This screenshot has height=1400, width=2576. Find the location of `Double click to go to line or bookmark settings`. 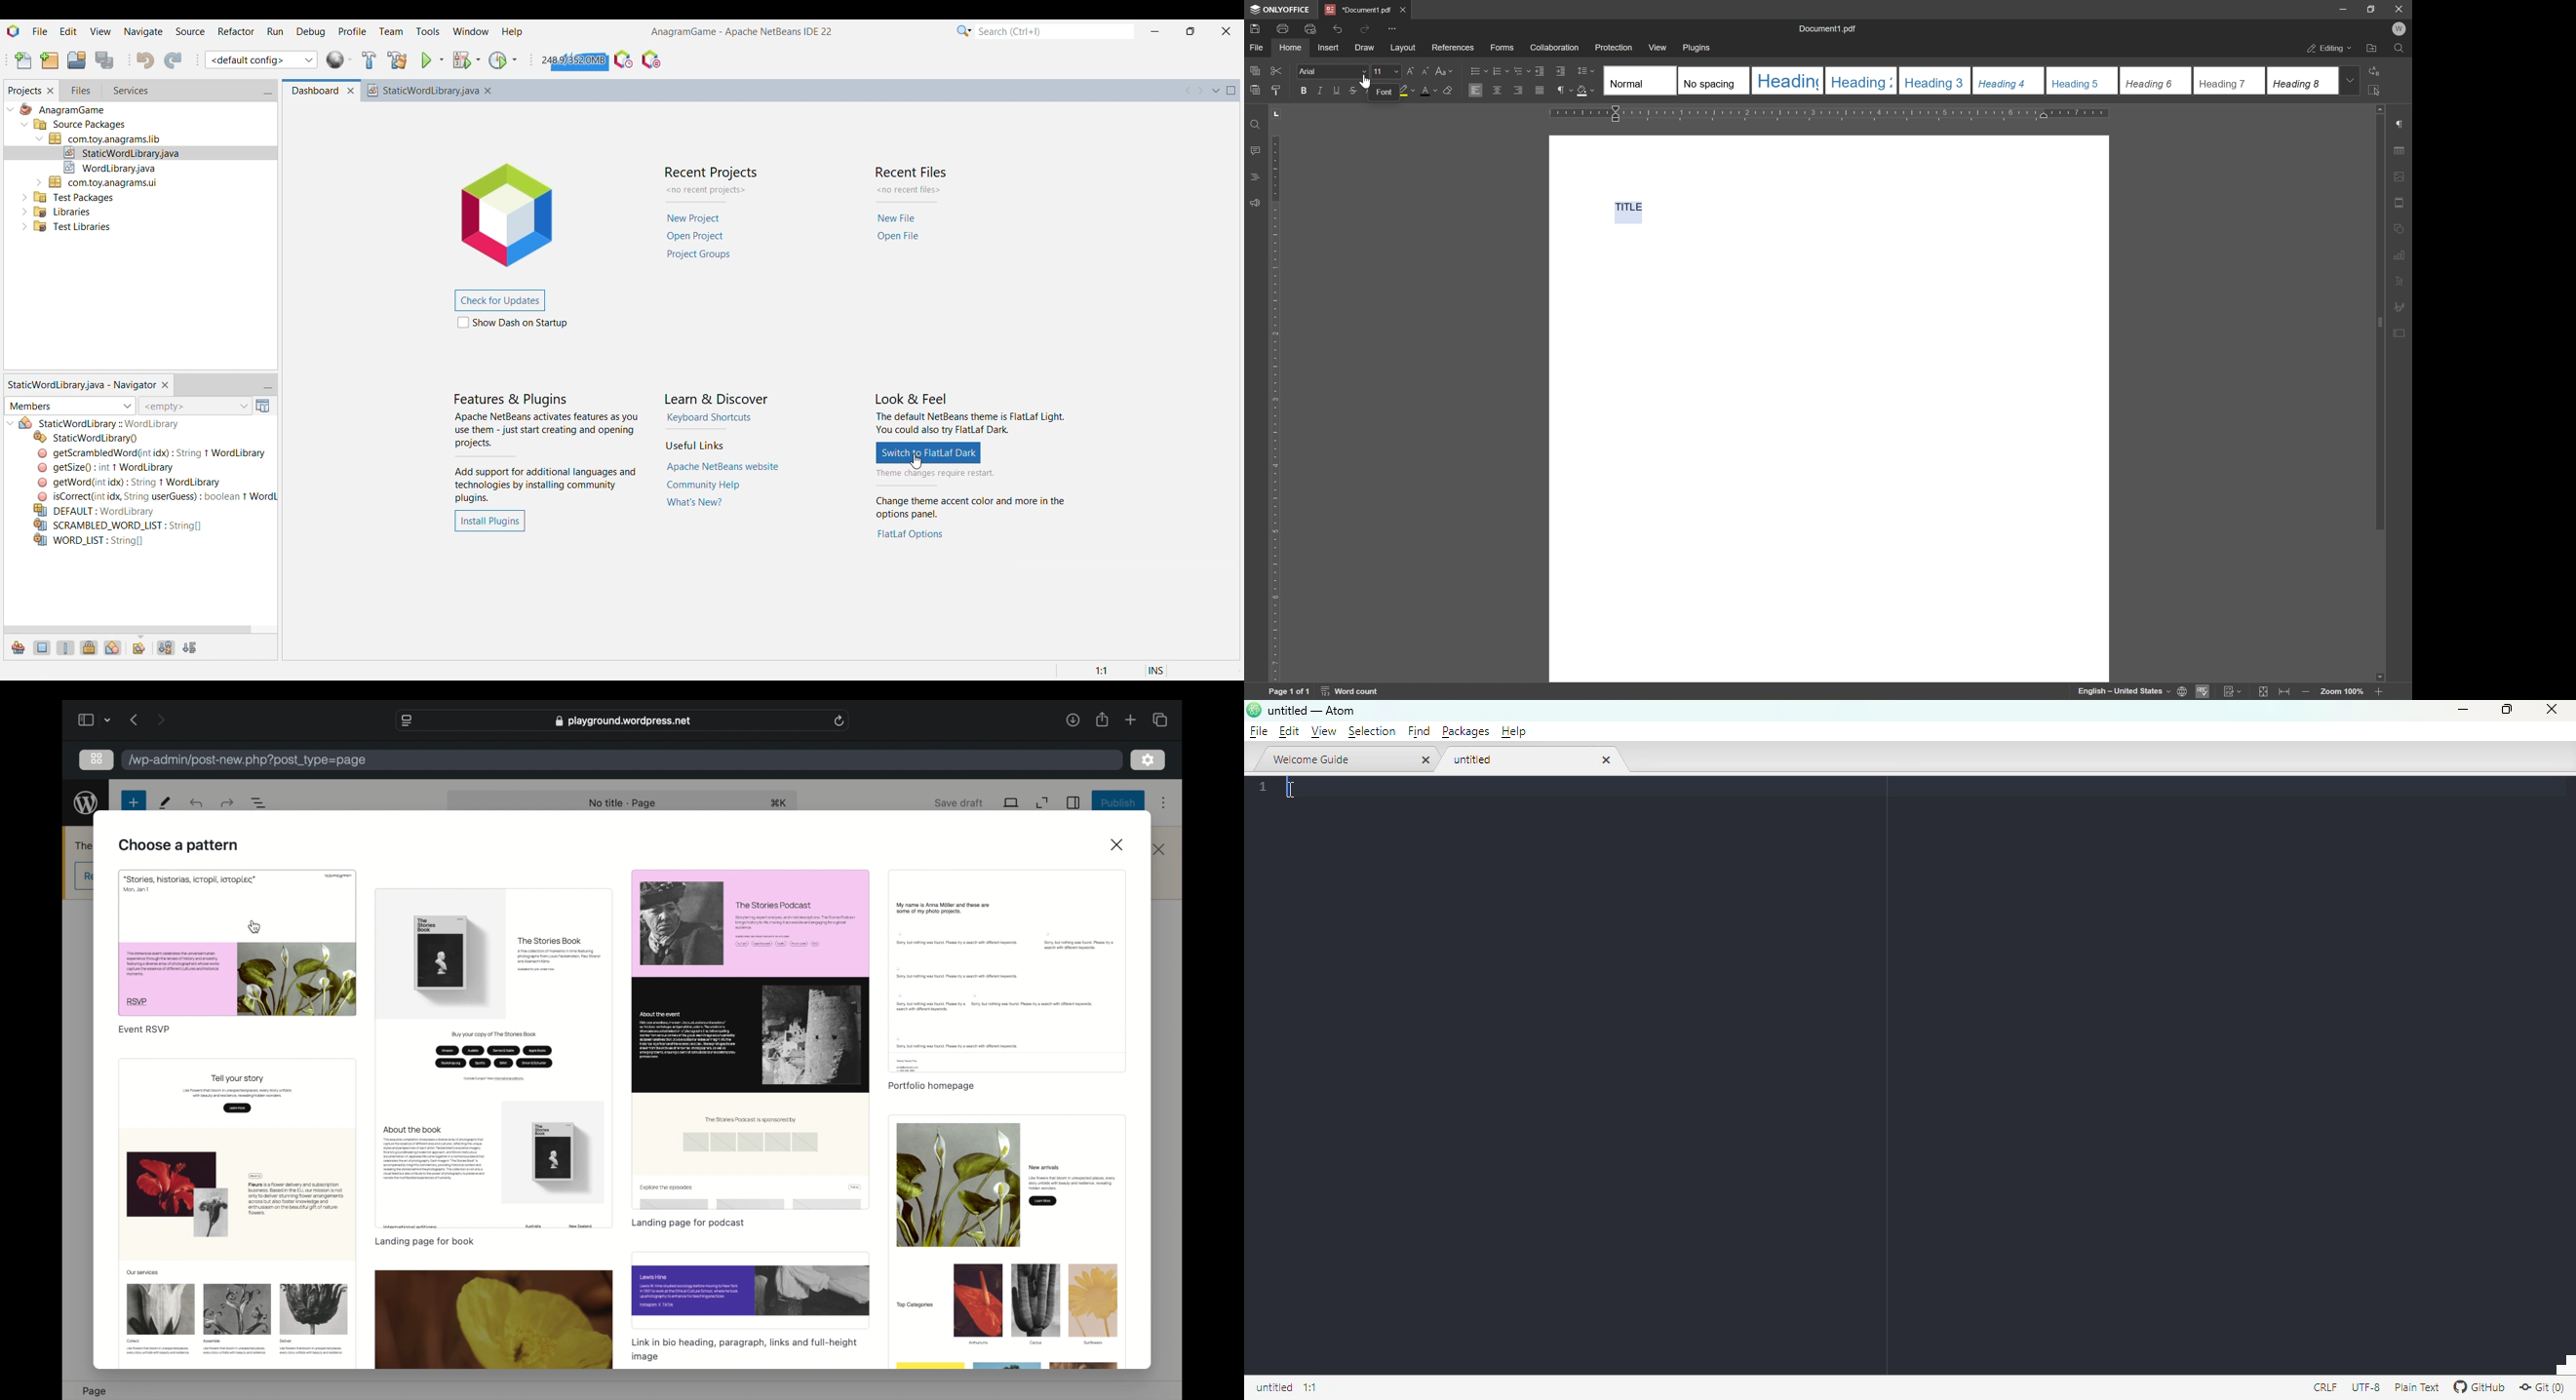

Double click to go to line or bookmark settings is located at coordinates (1114, 671).